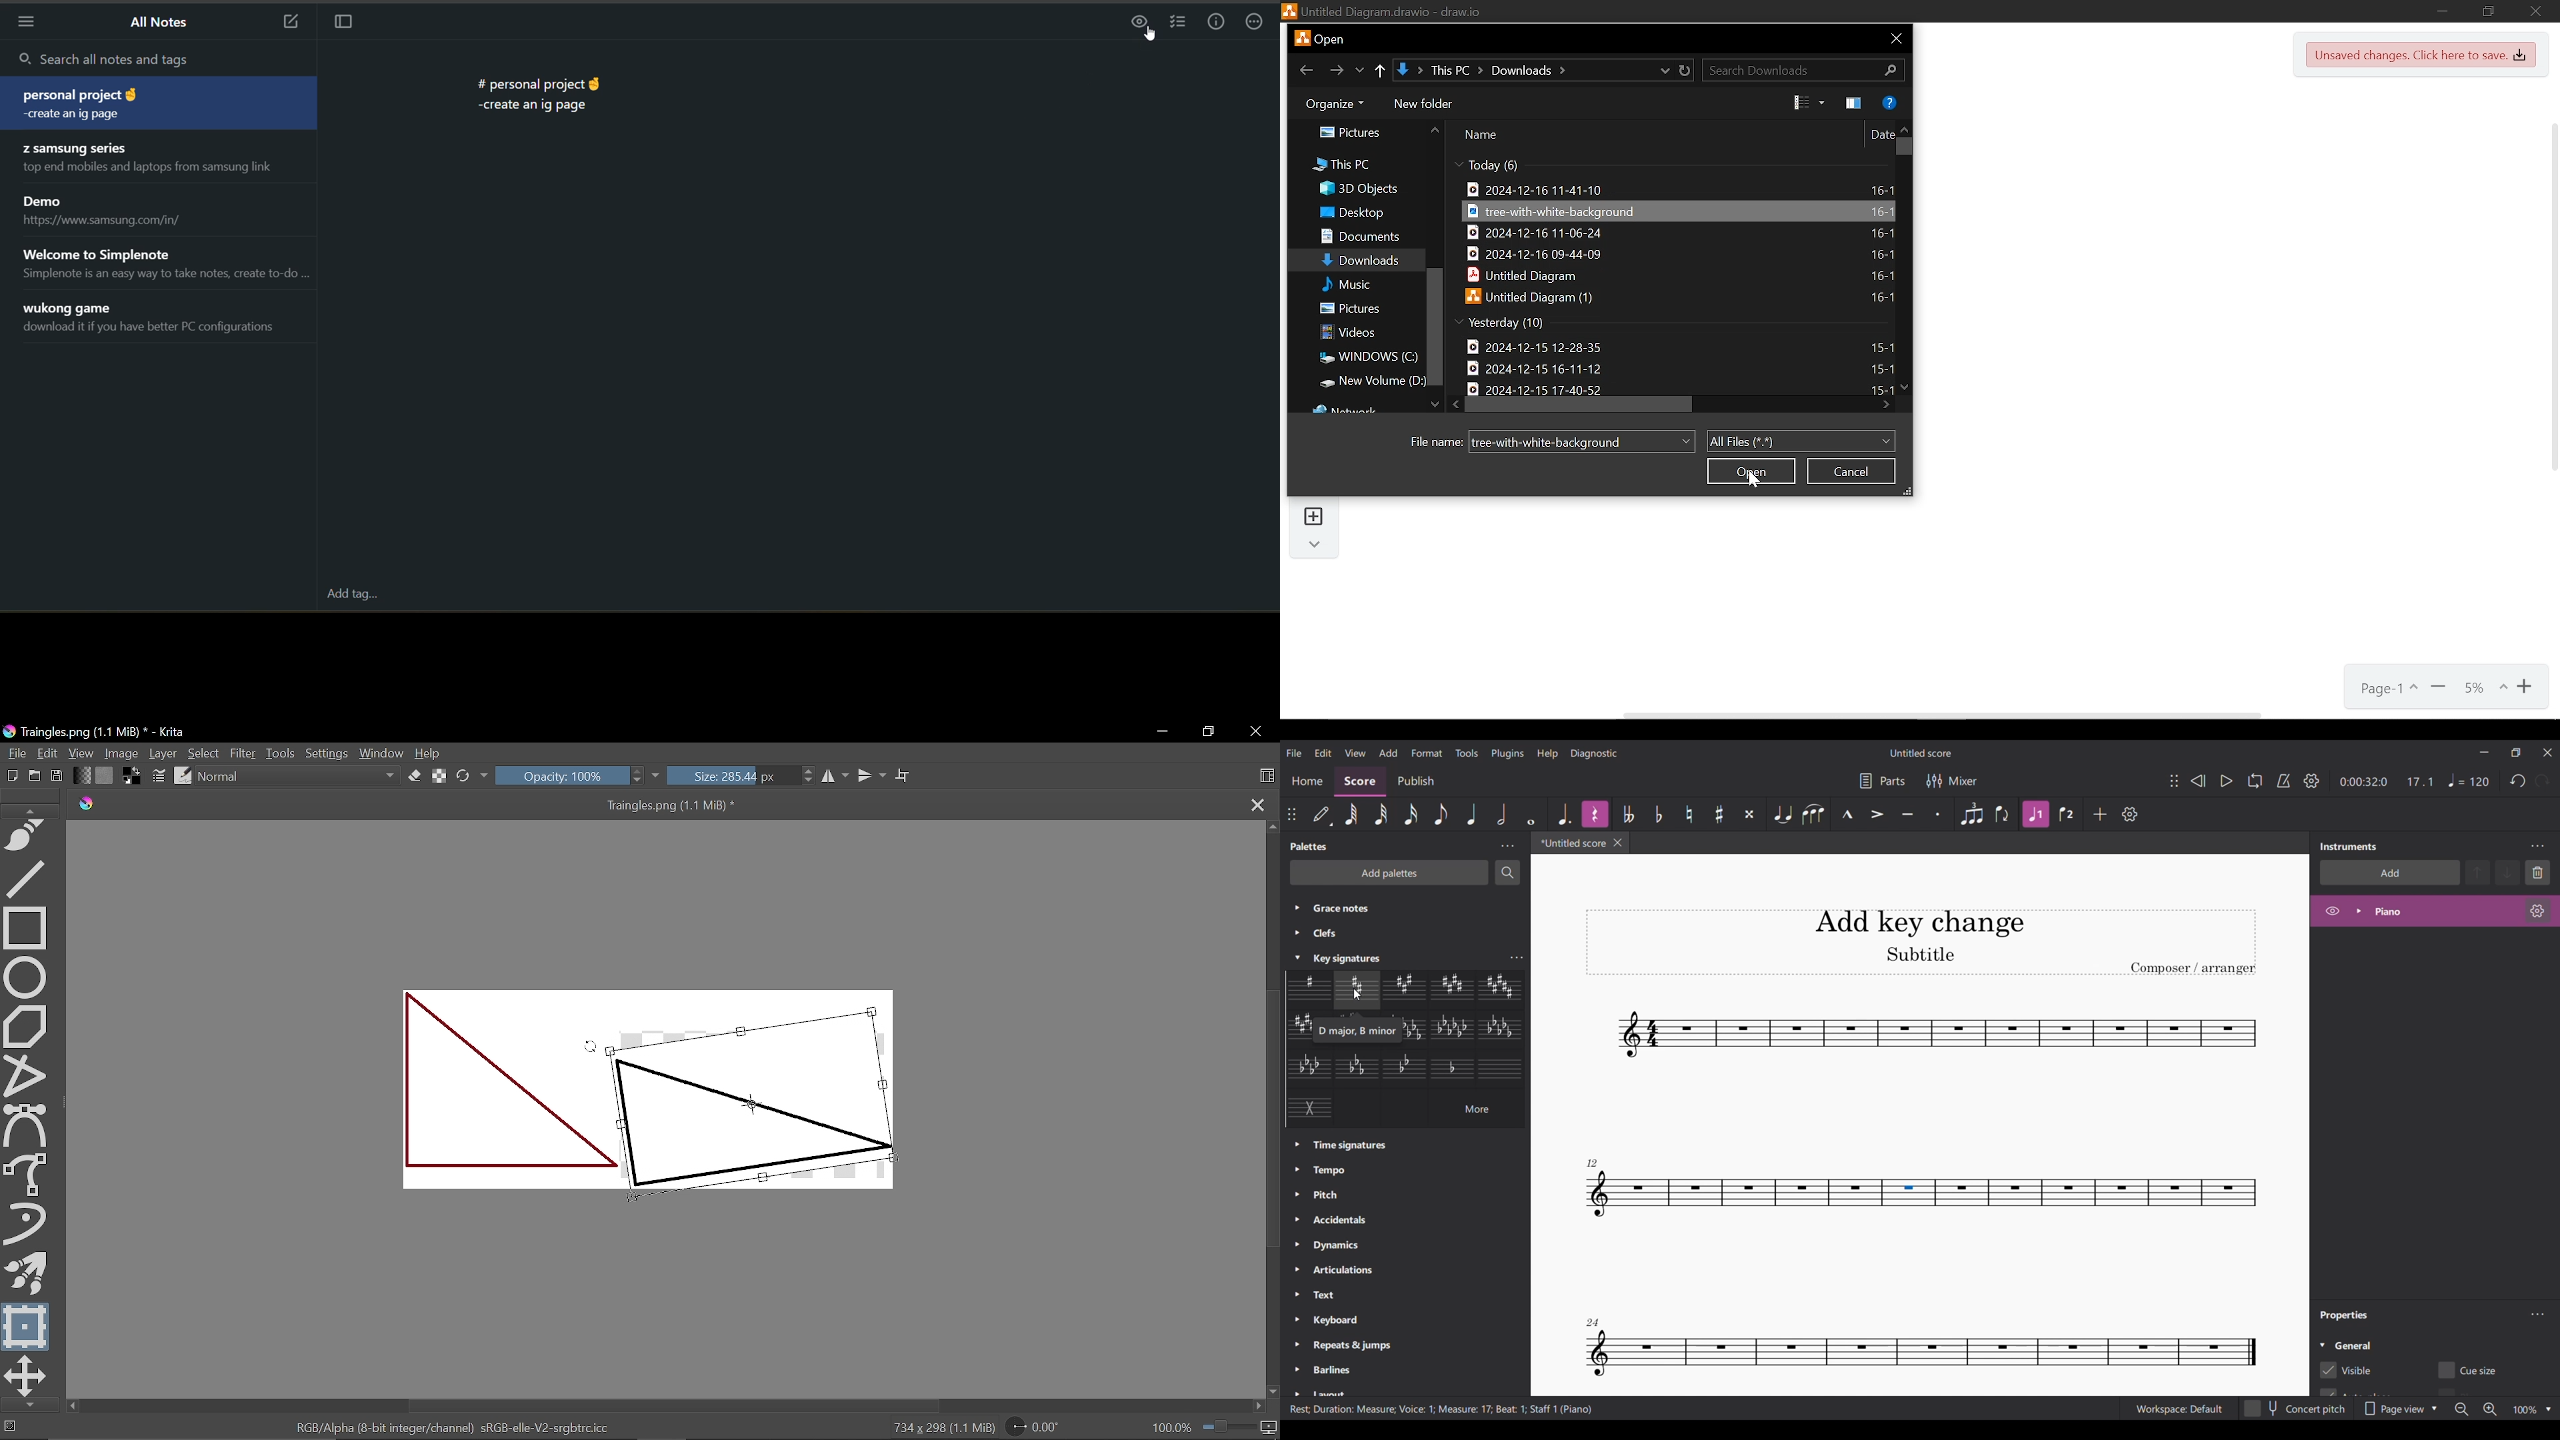 This screenshot has width=2576, height=1456. Describe the element at coordinates (2550, 295) in the screenshot. I see `vertical scrollbar` at that location.